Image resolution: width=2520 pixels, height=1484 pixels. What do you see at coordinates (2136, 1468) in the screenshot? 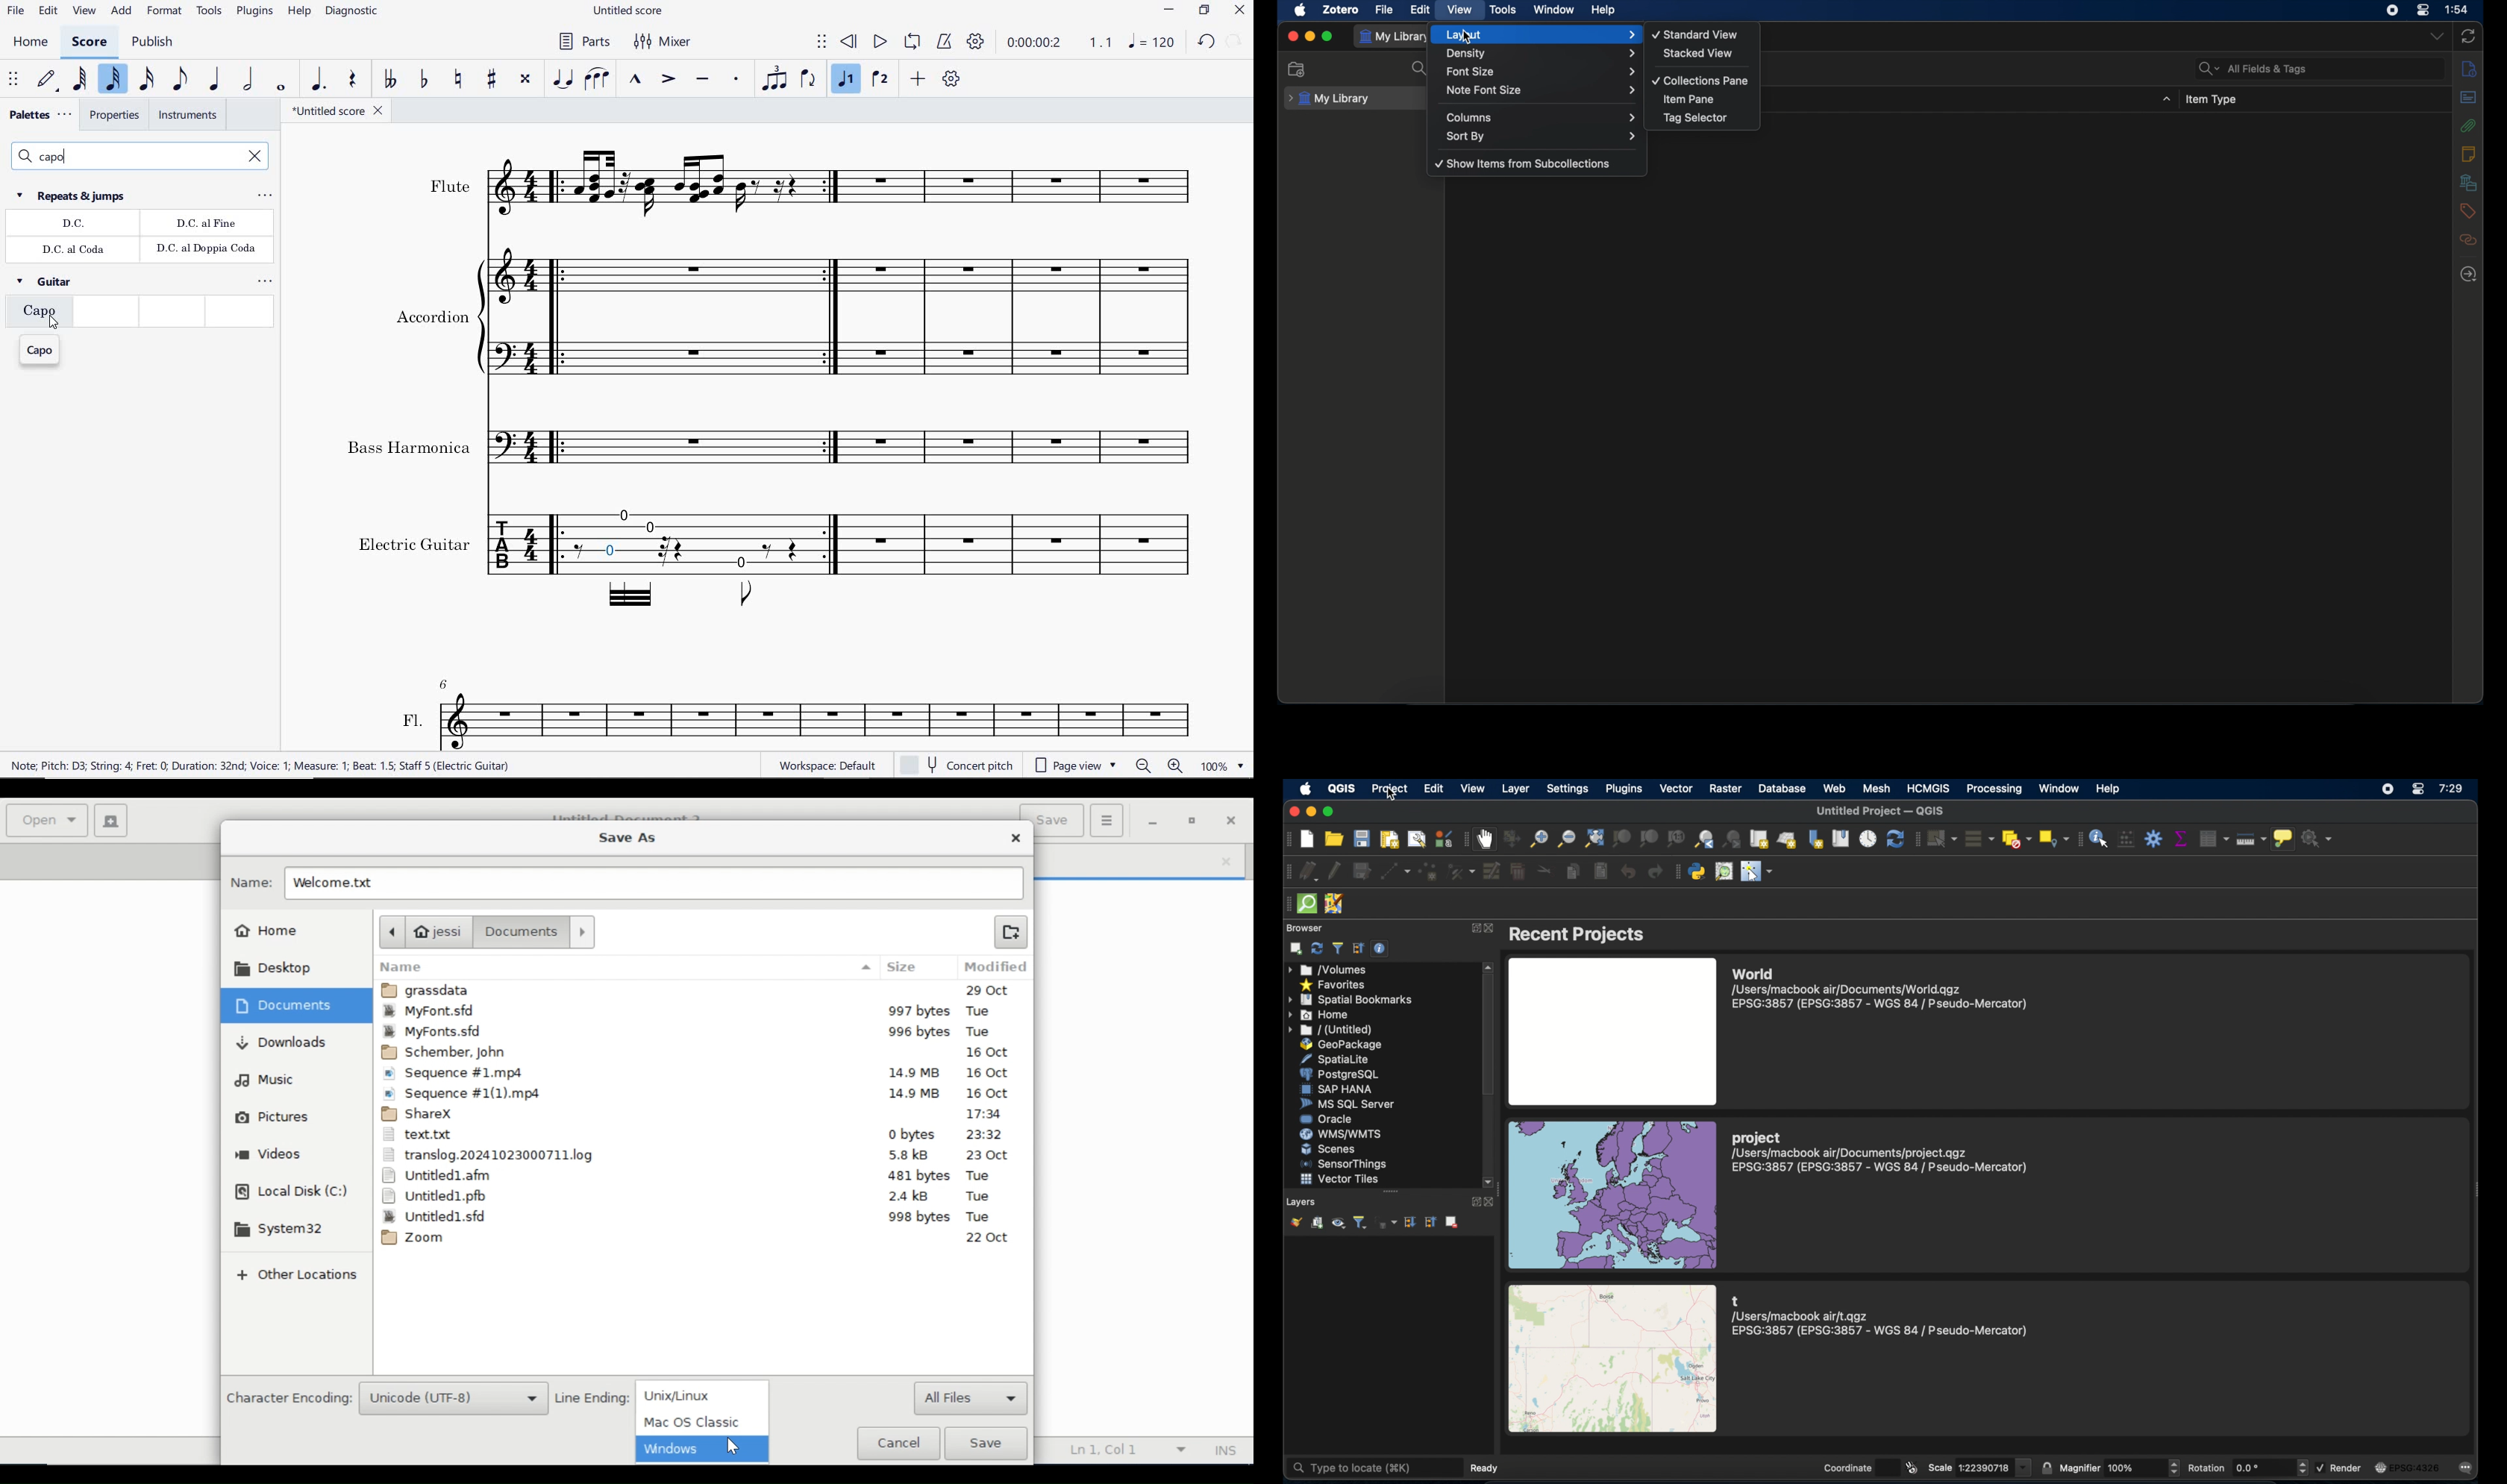
I see `magnifier value` at bounding box center [2136, 1468].